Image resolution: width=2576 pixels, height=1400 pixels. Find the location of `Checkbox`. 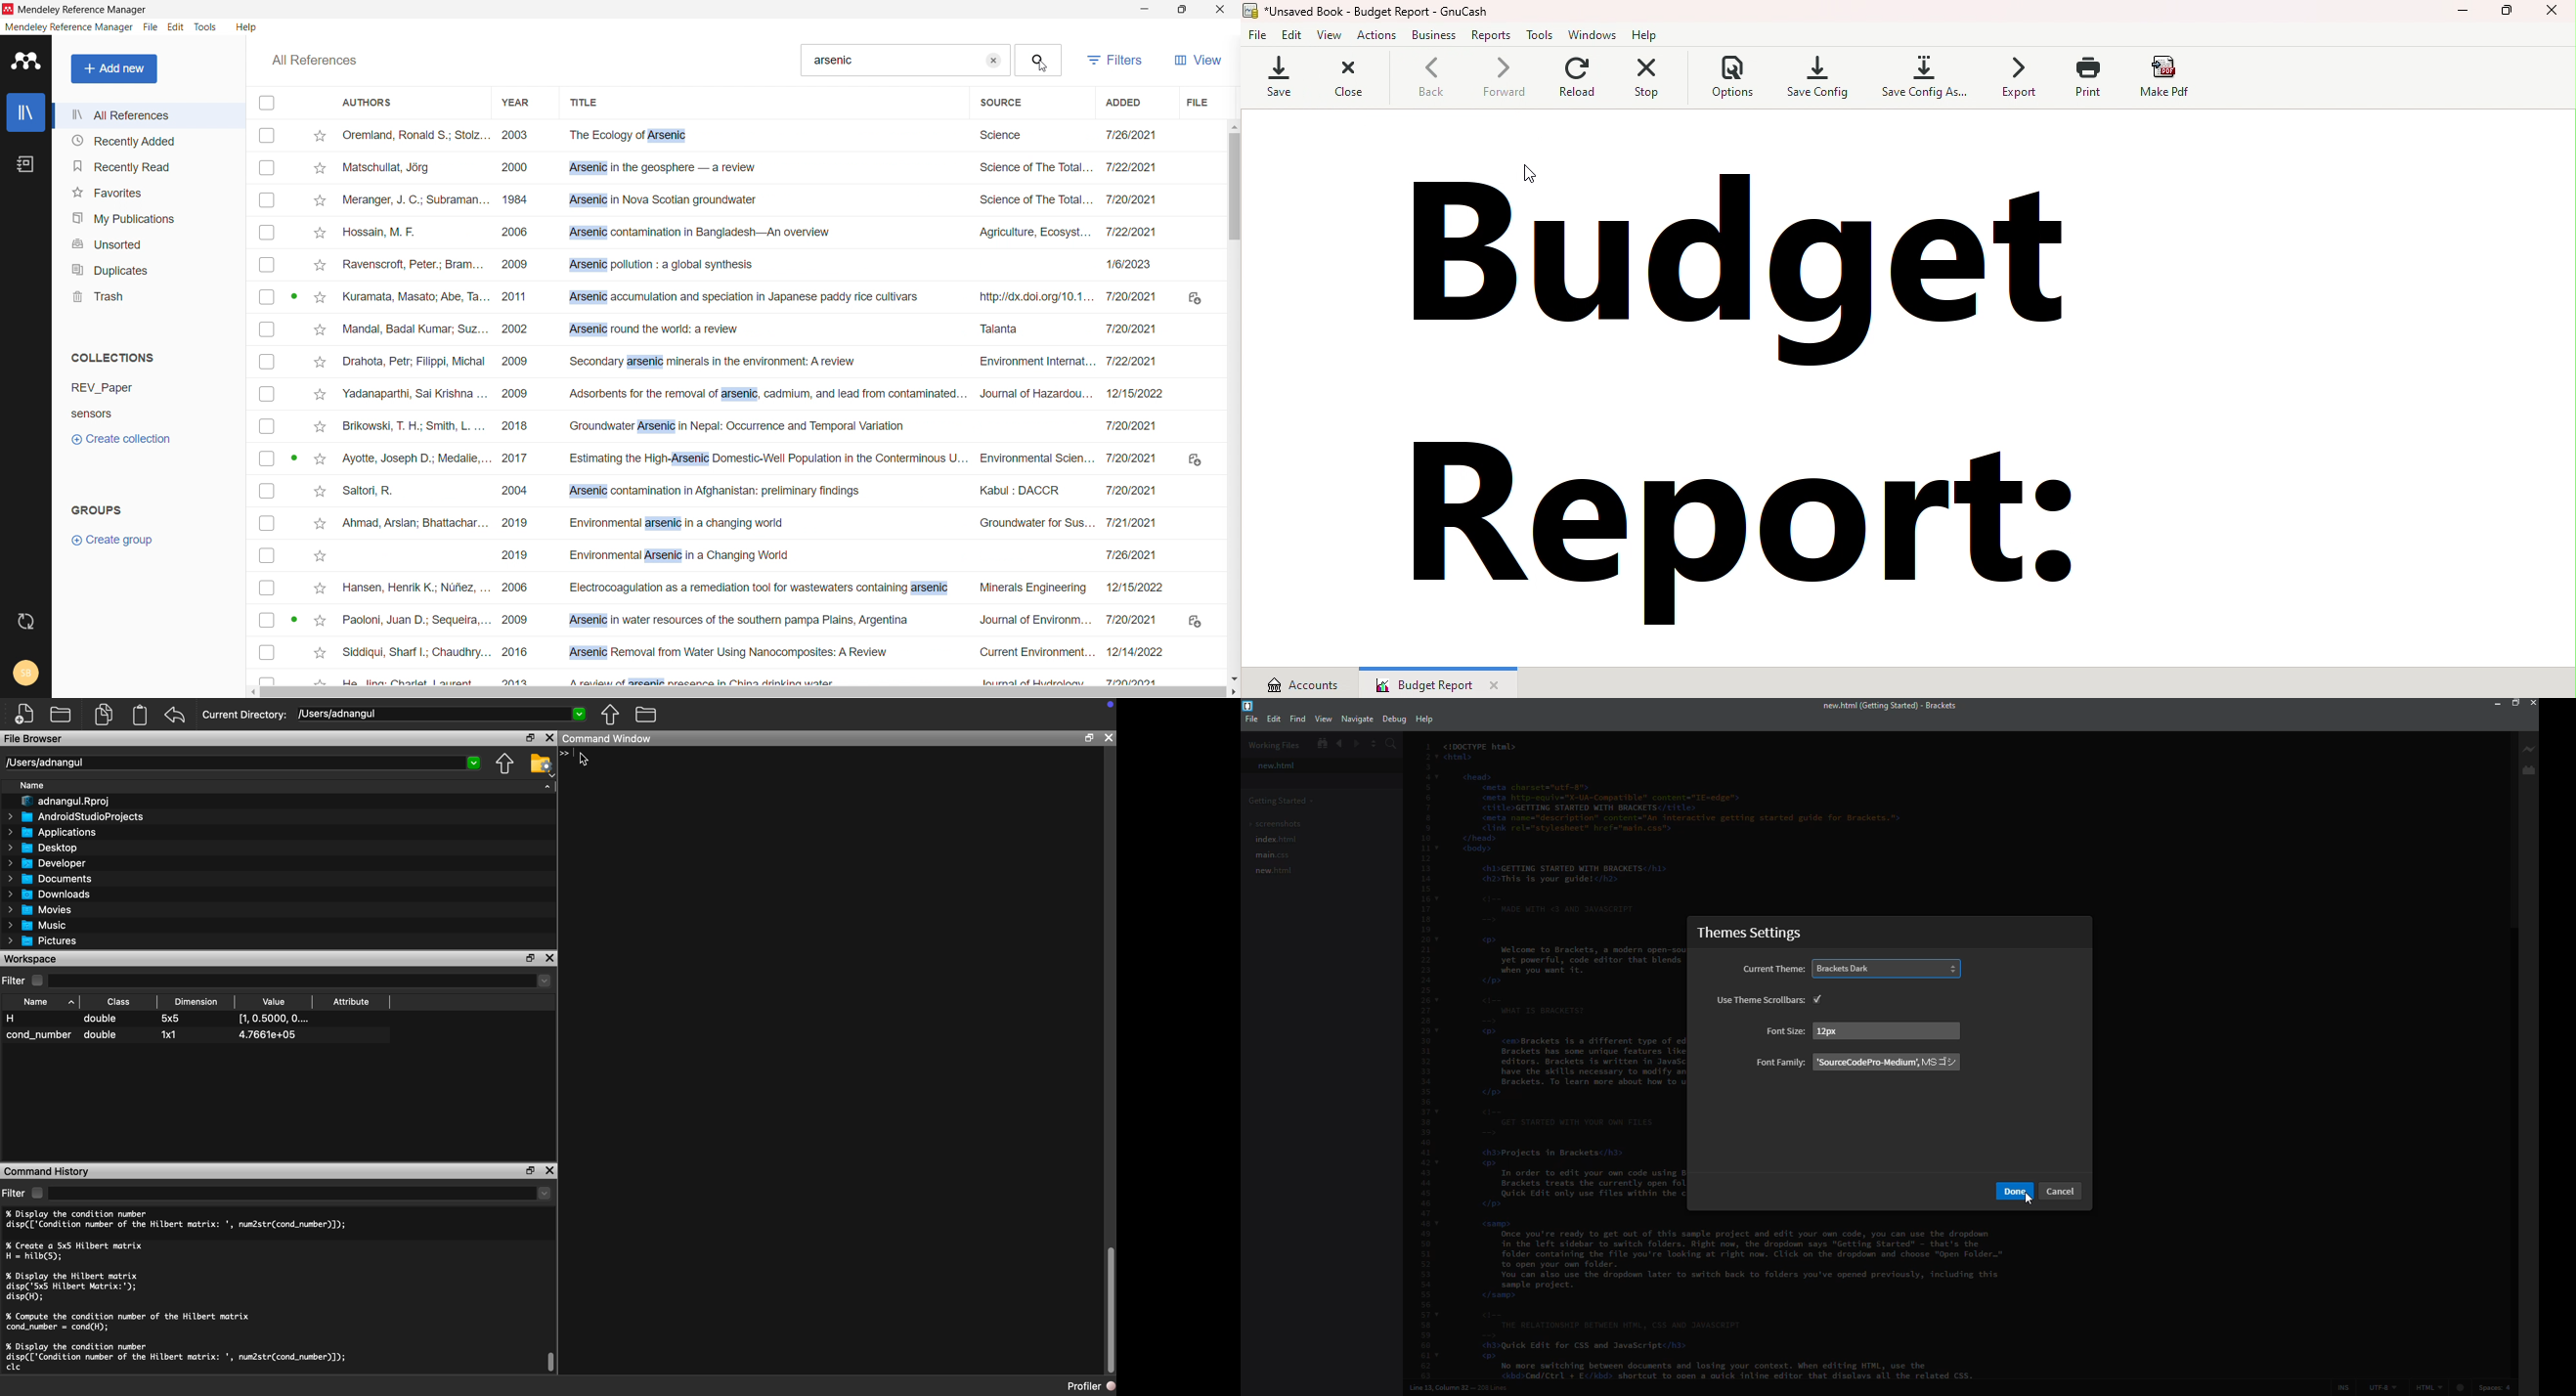

Checkbox is located at coordinates (268, 426).